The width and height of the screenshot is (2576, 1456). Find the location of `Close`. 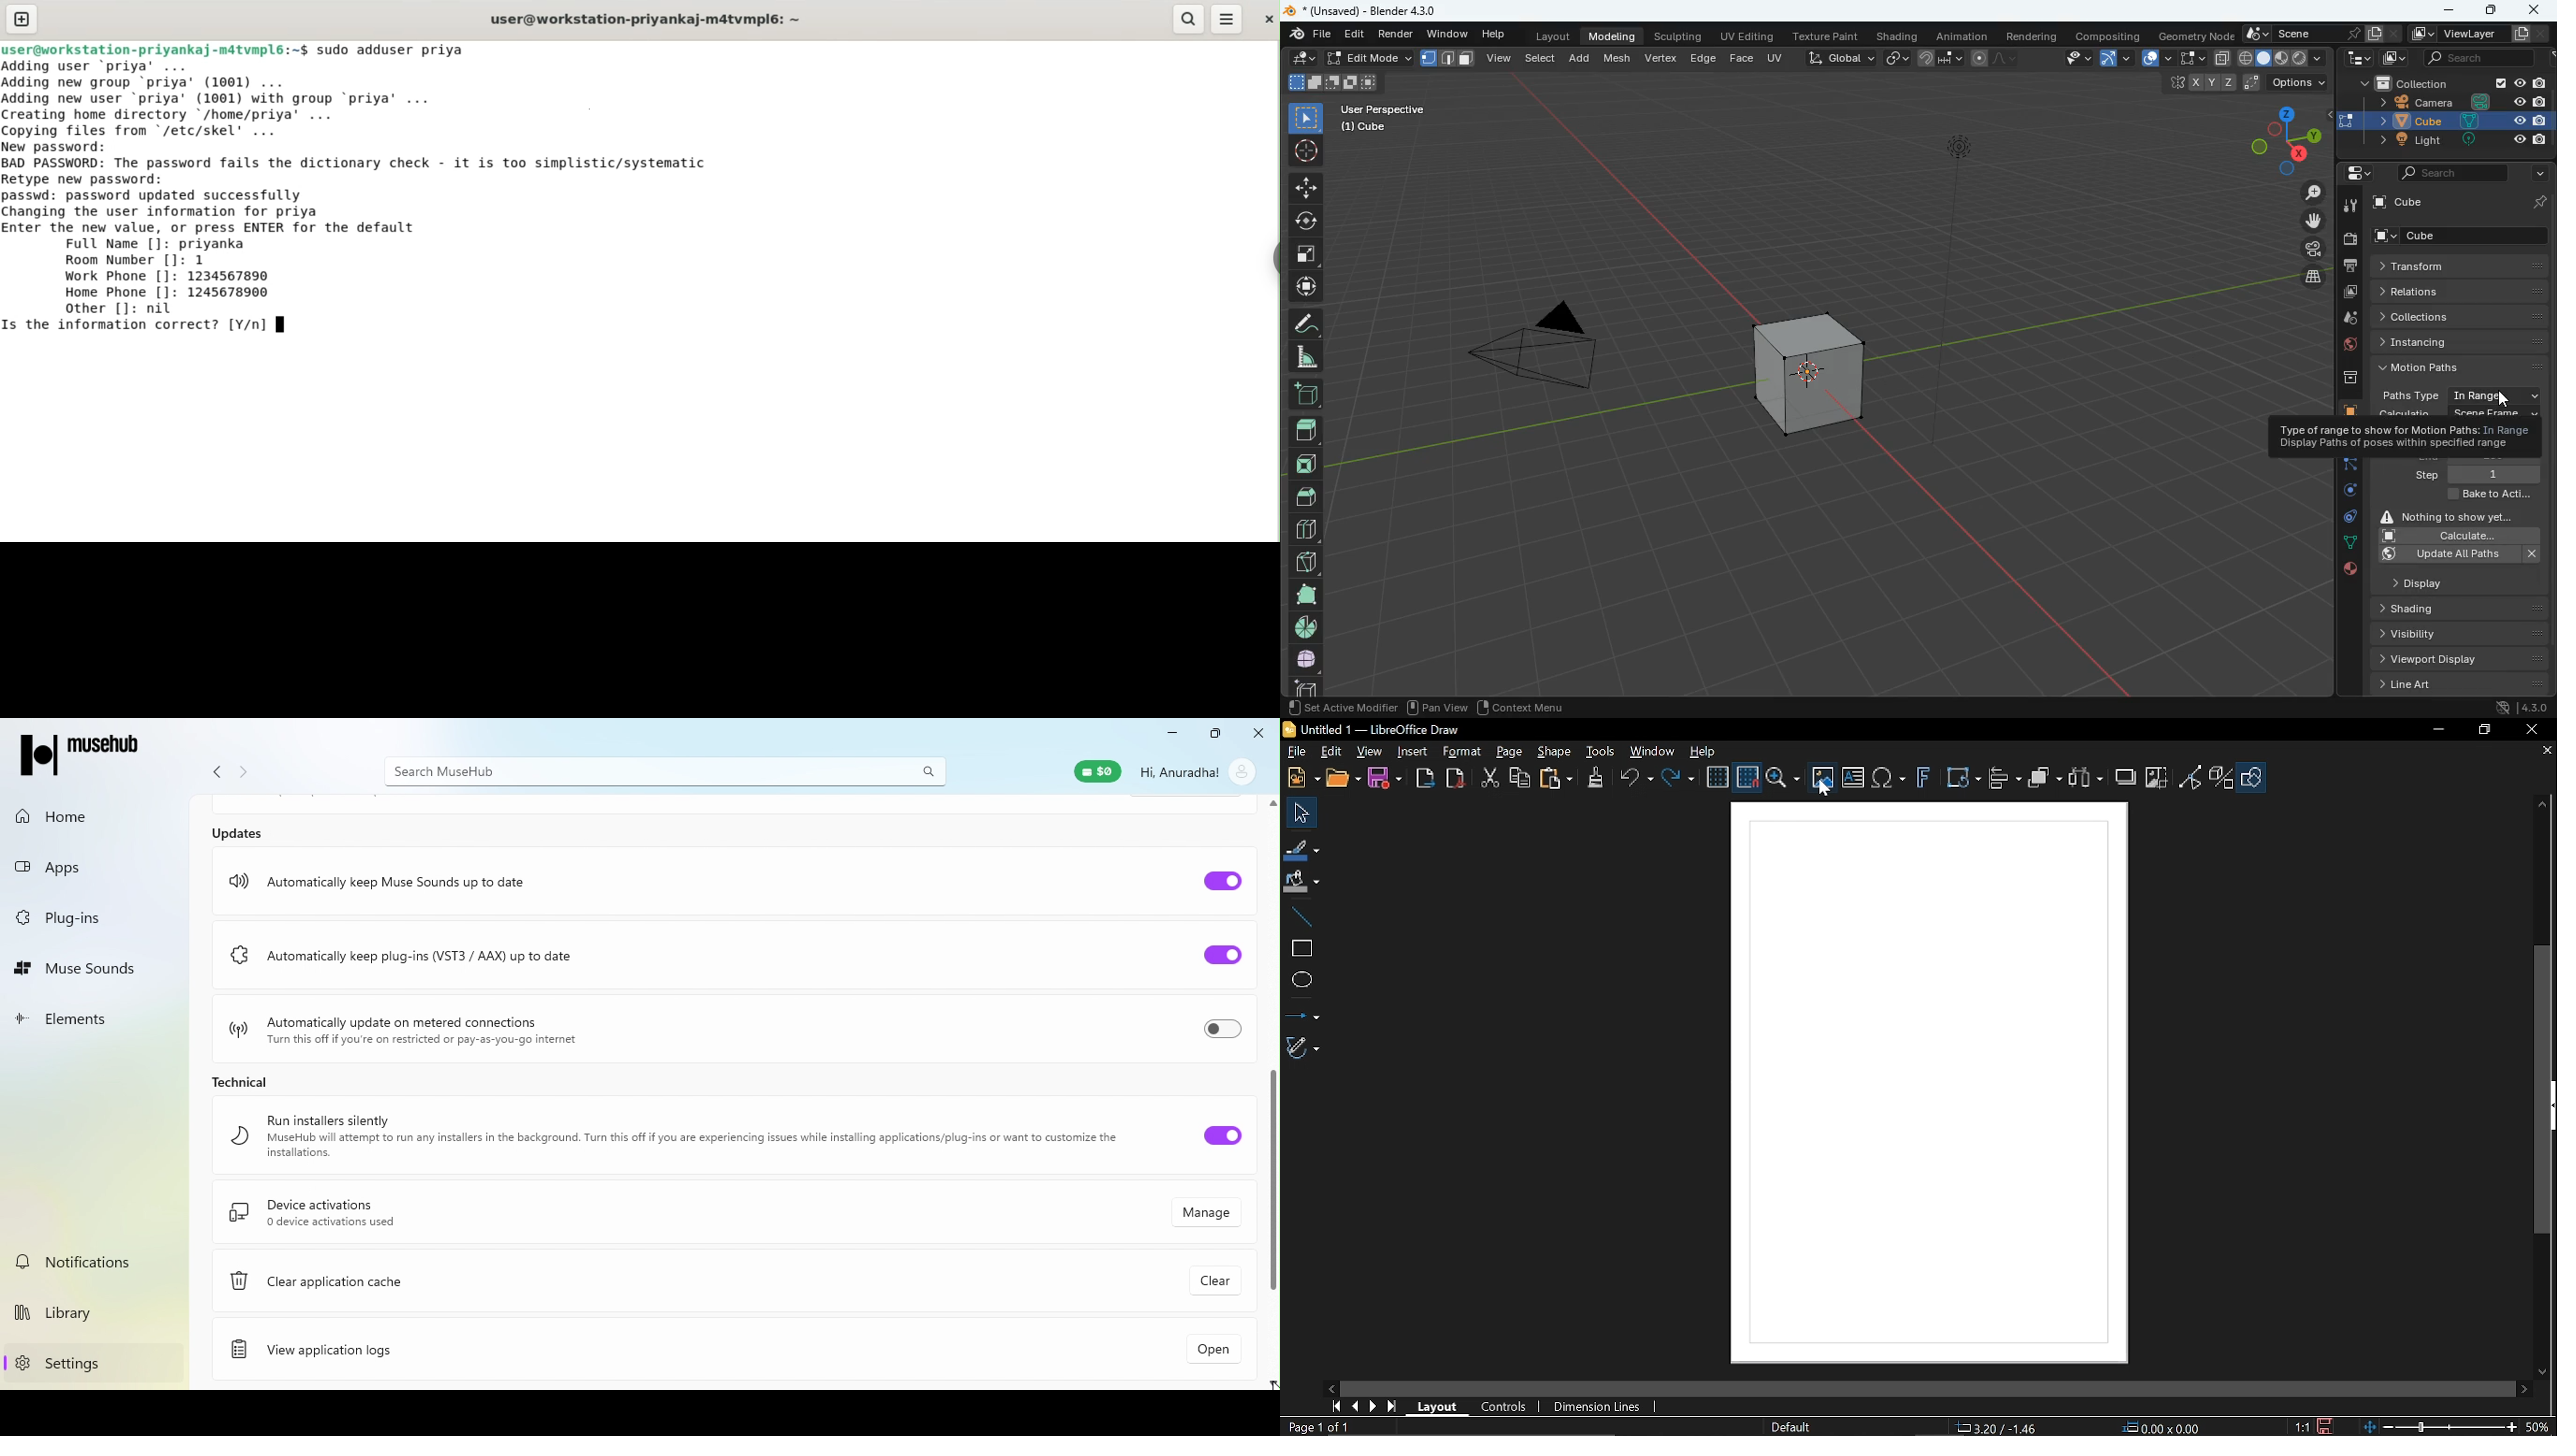

Close is located at coordinates (2530, 731).